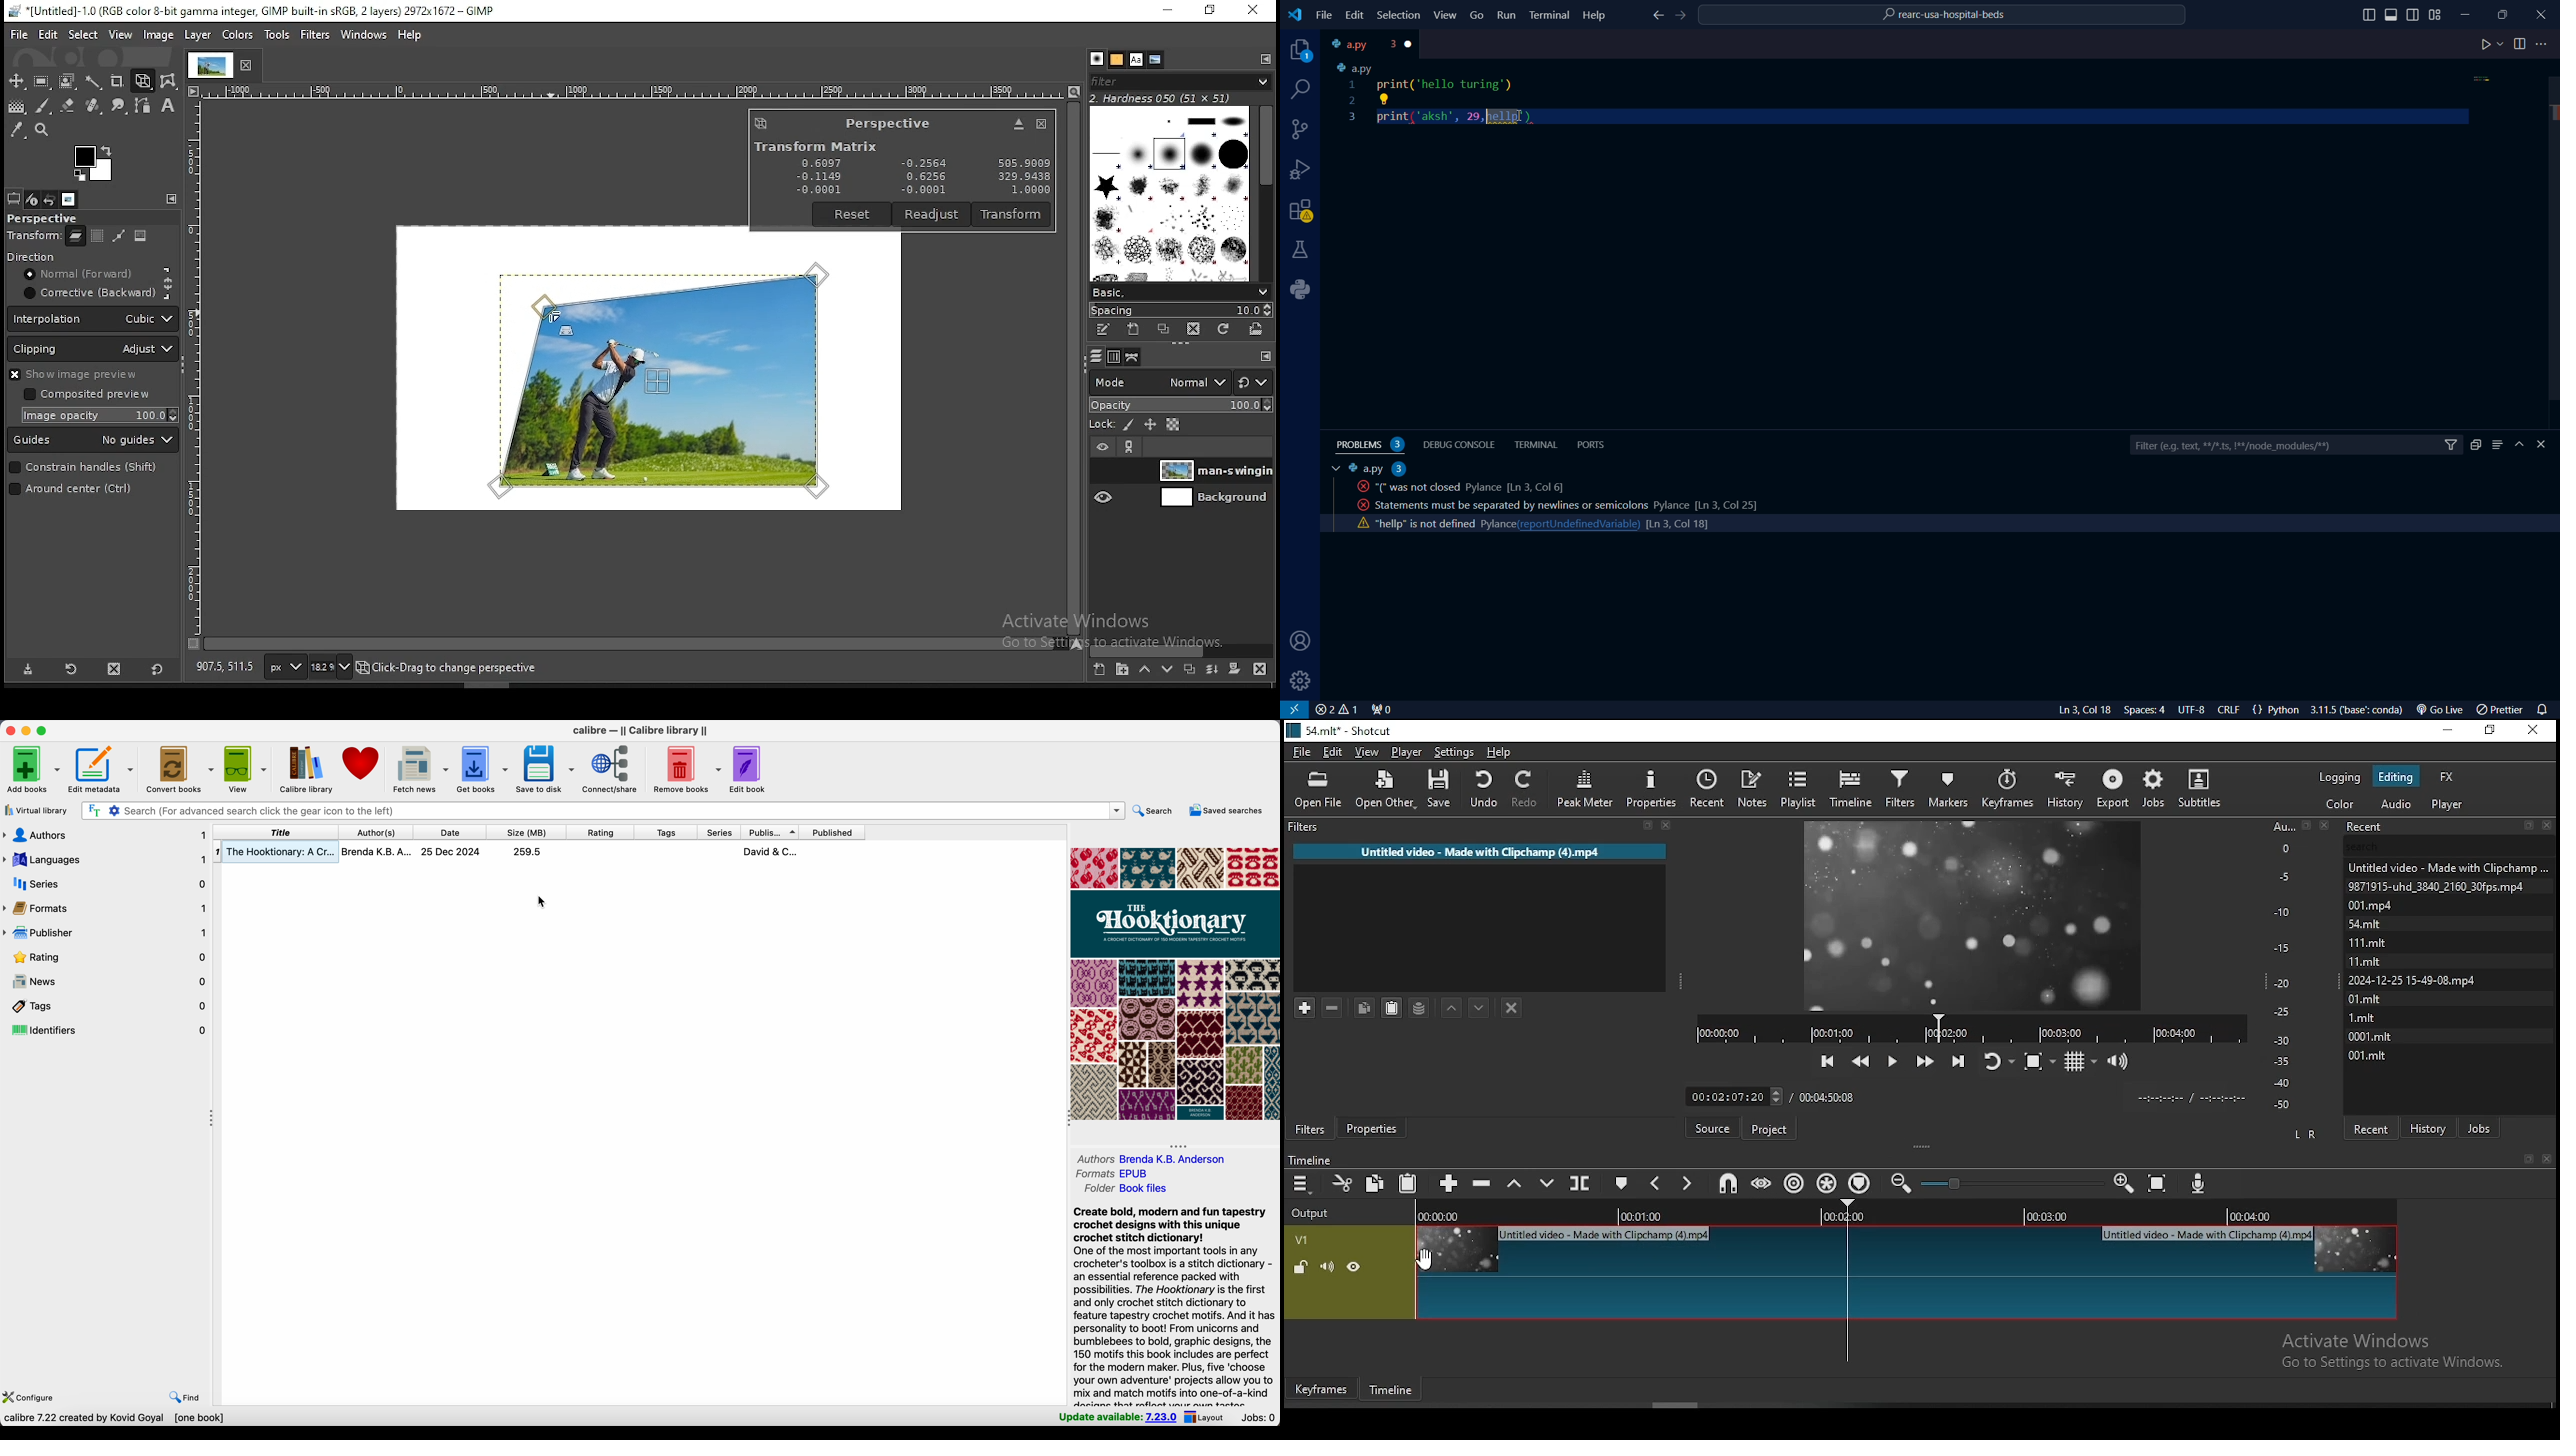 Image resolution: width=2576 pixels, height=1456 pixels. What do you see at coordinates (1922, 1059) in the screenshot?
I see `play quickly forwards` at bounding box center [1922, 1059].